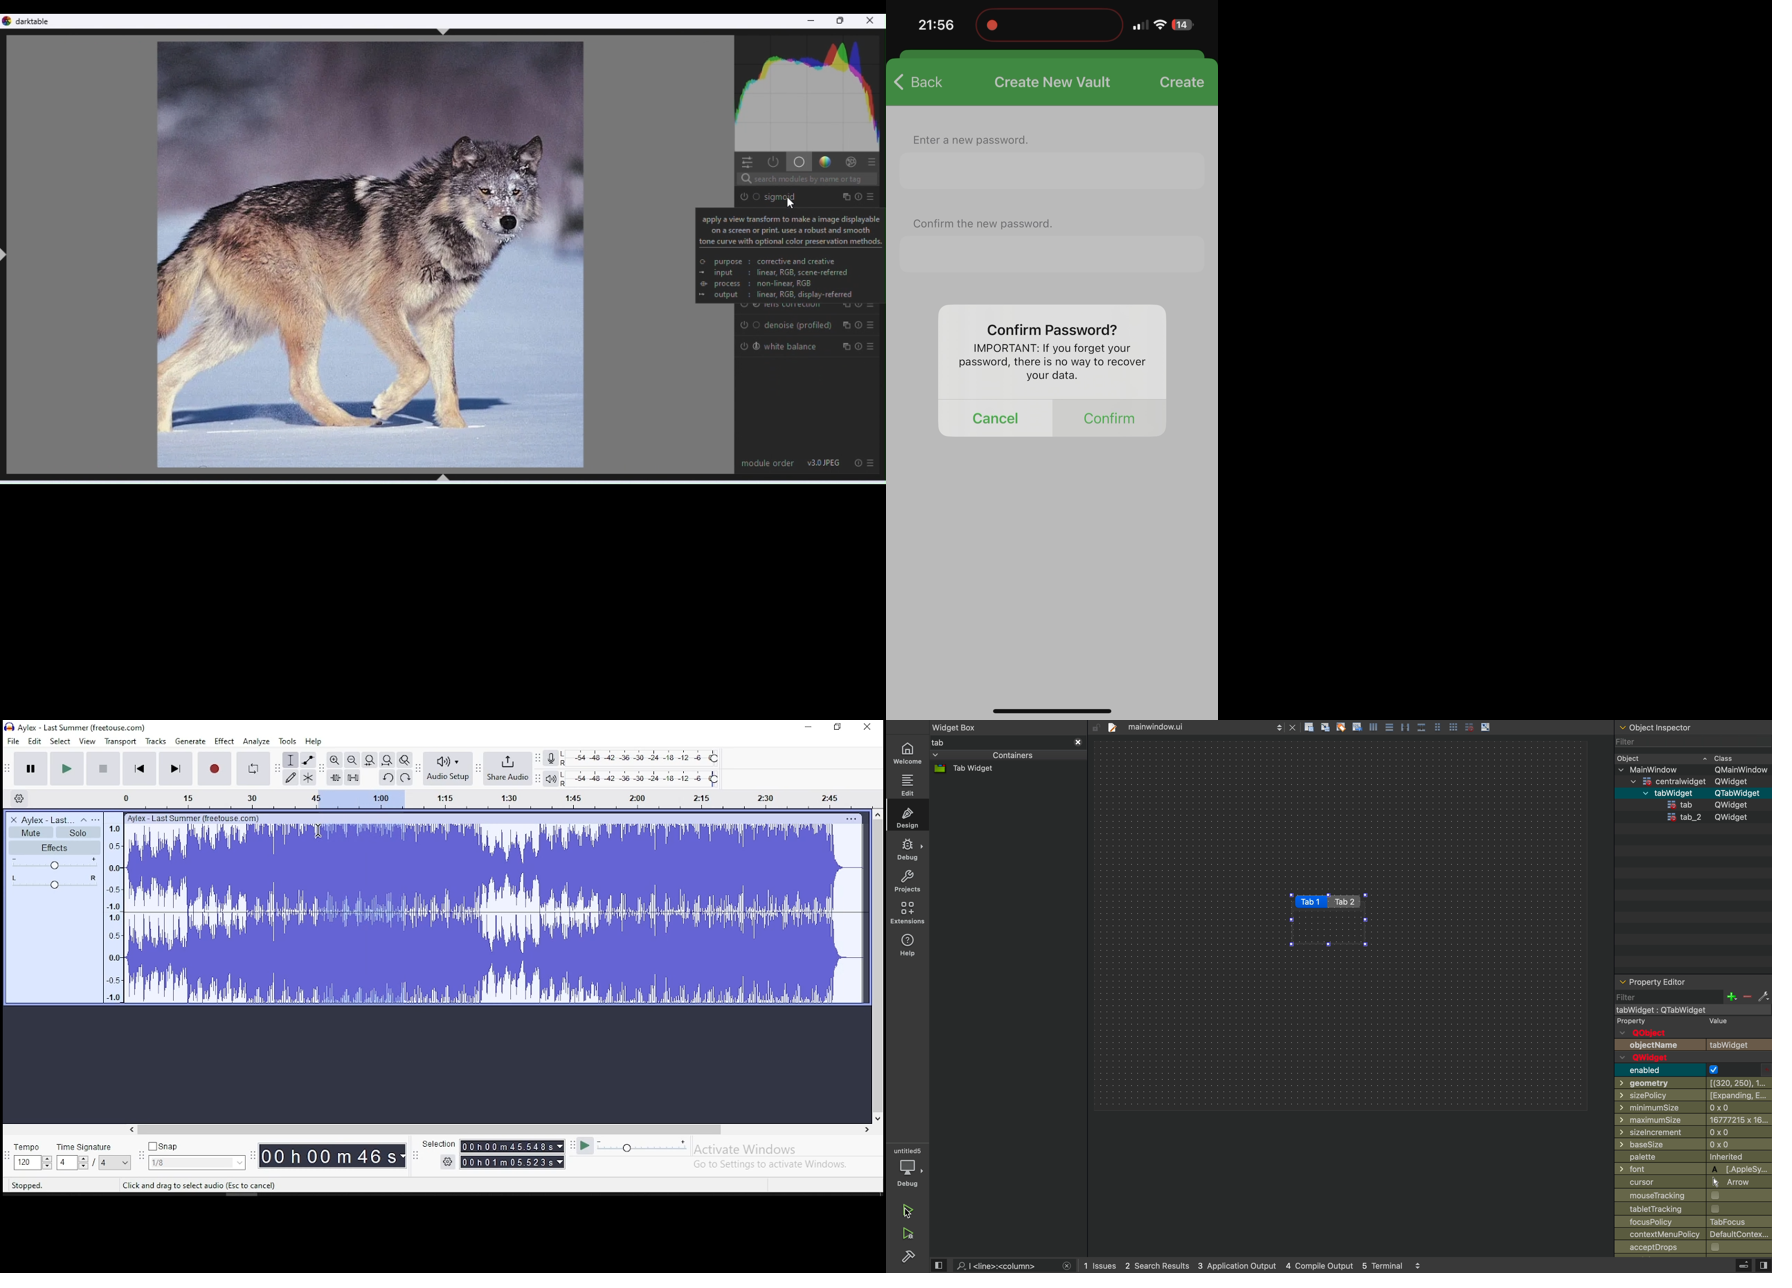 This screenshot has height=1288, width=1792. Describe the element at coordinates (1691, 1109) in the screenshot. I see `minimumsize` at that location.